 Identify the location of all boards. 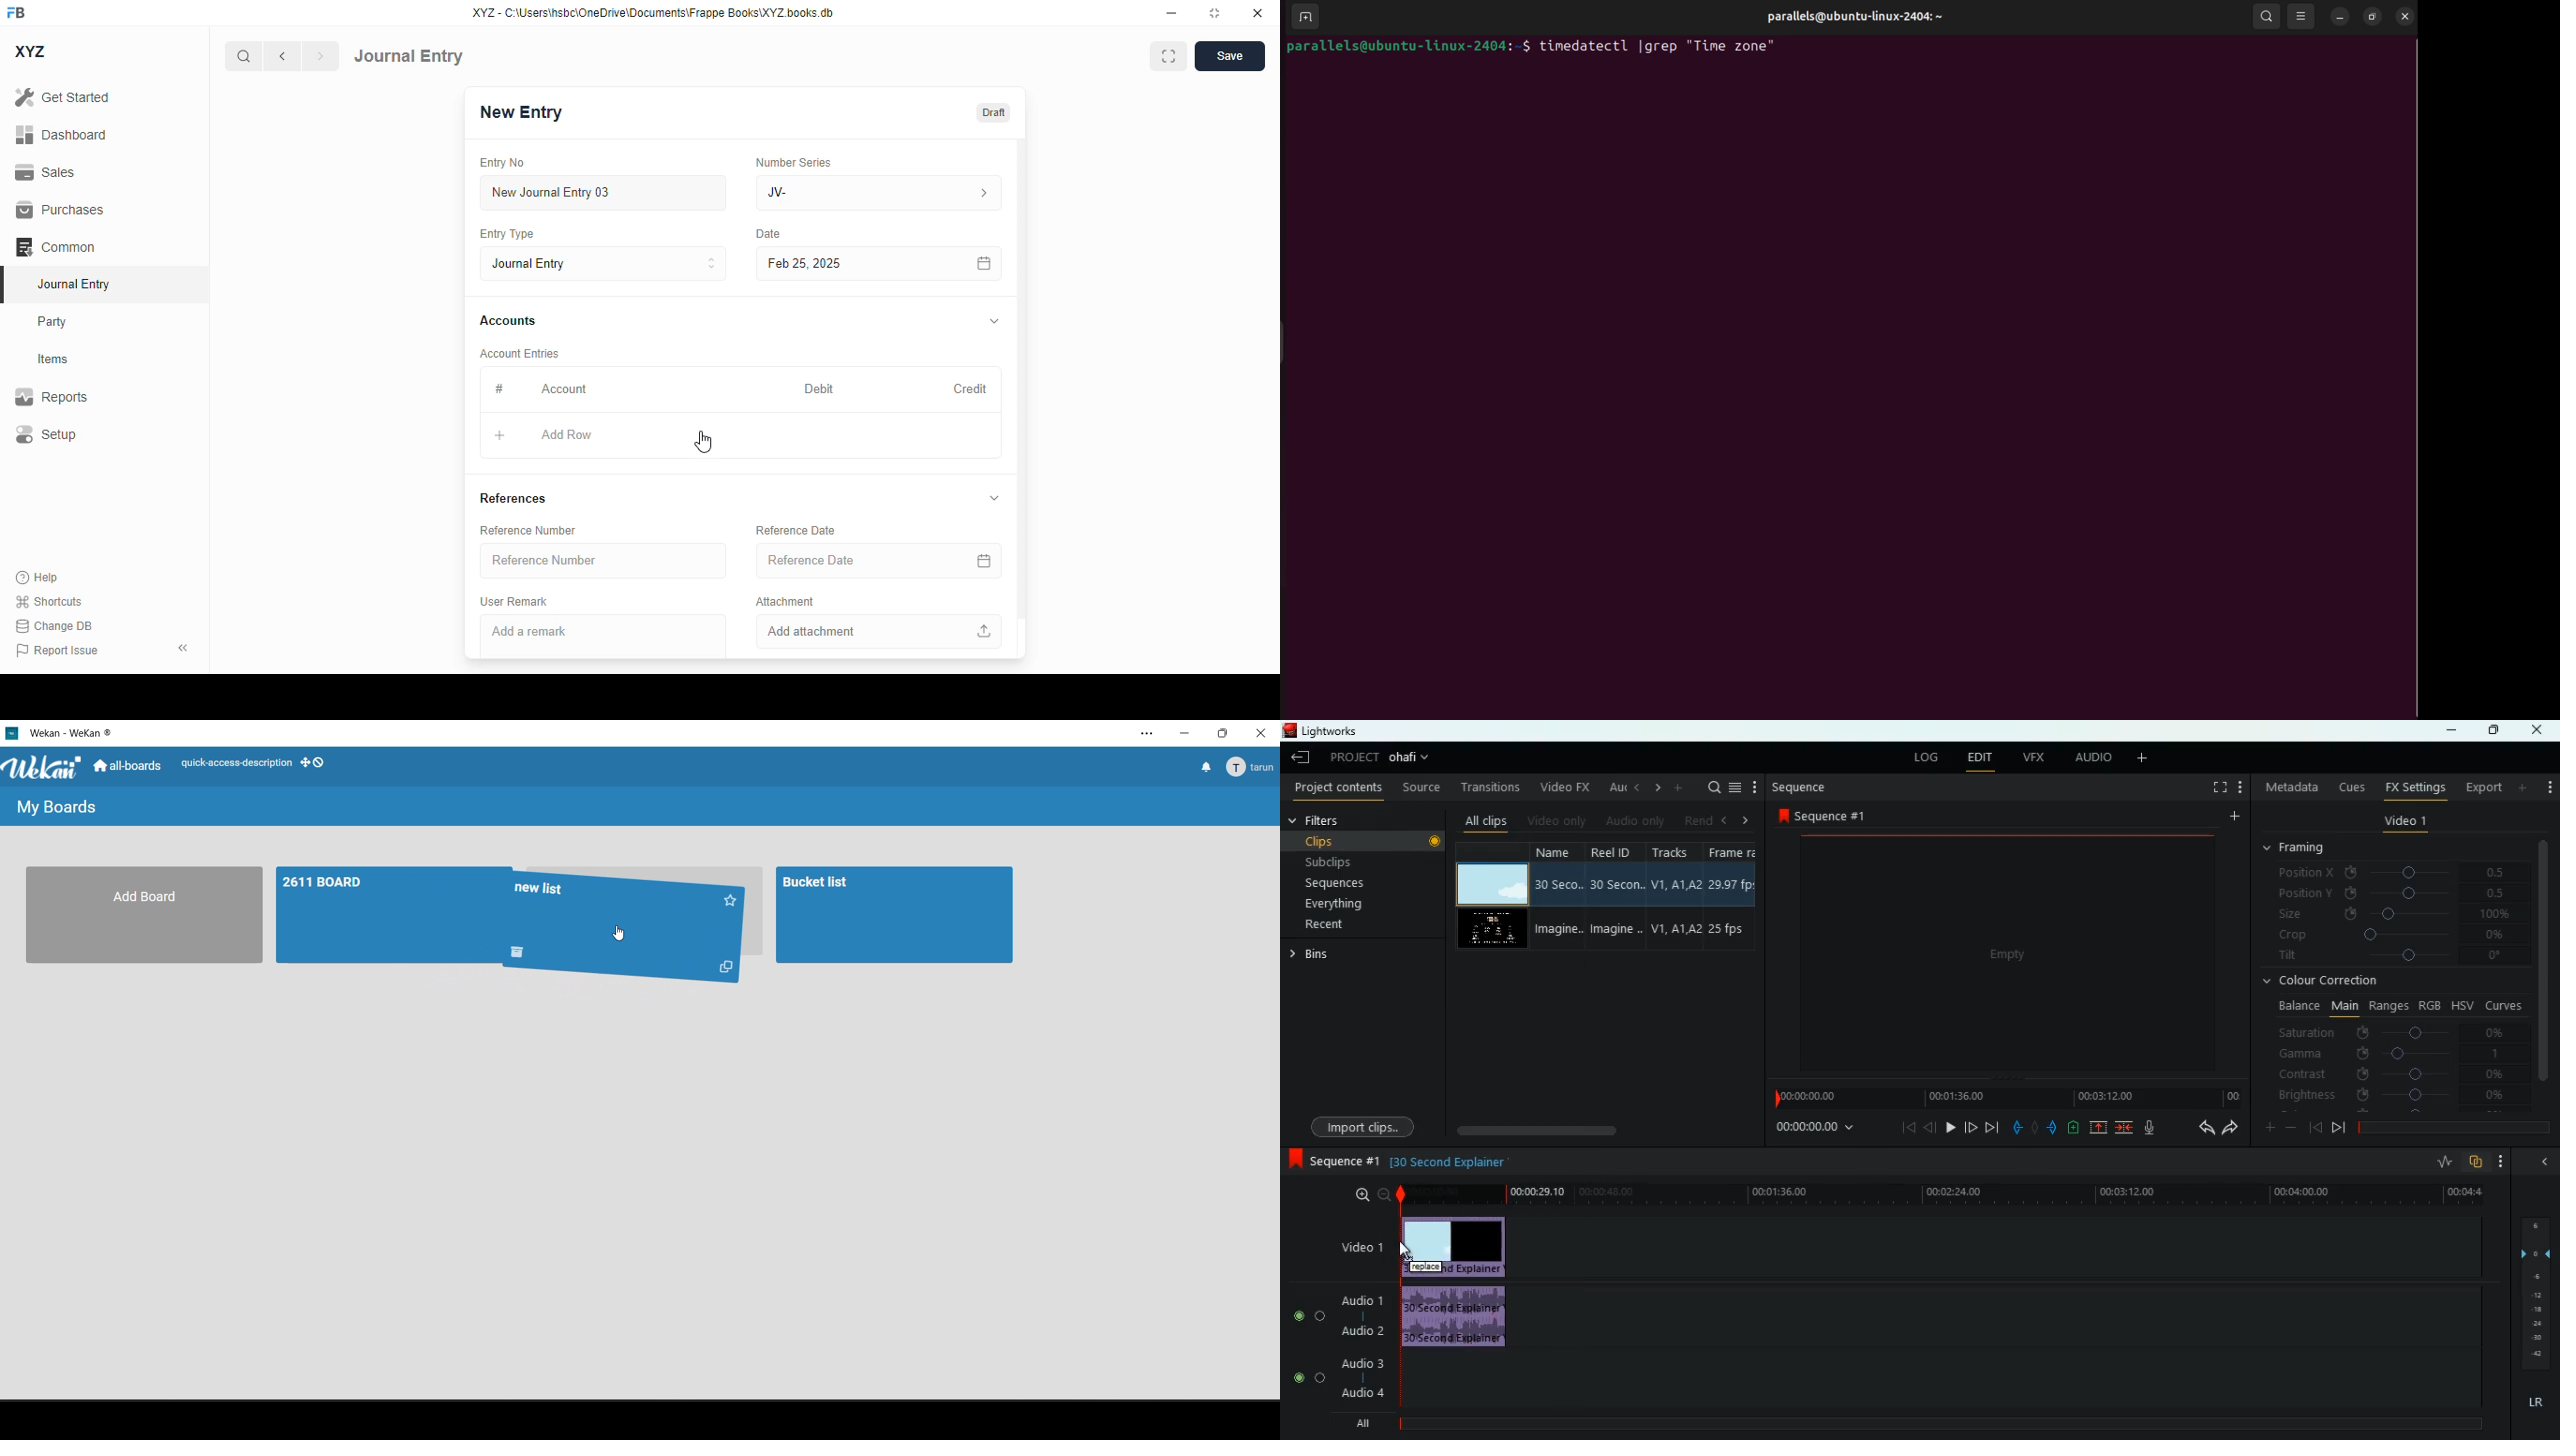
(131, 768).